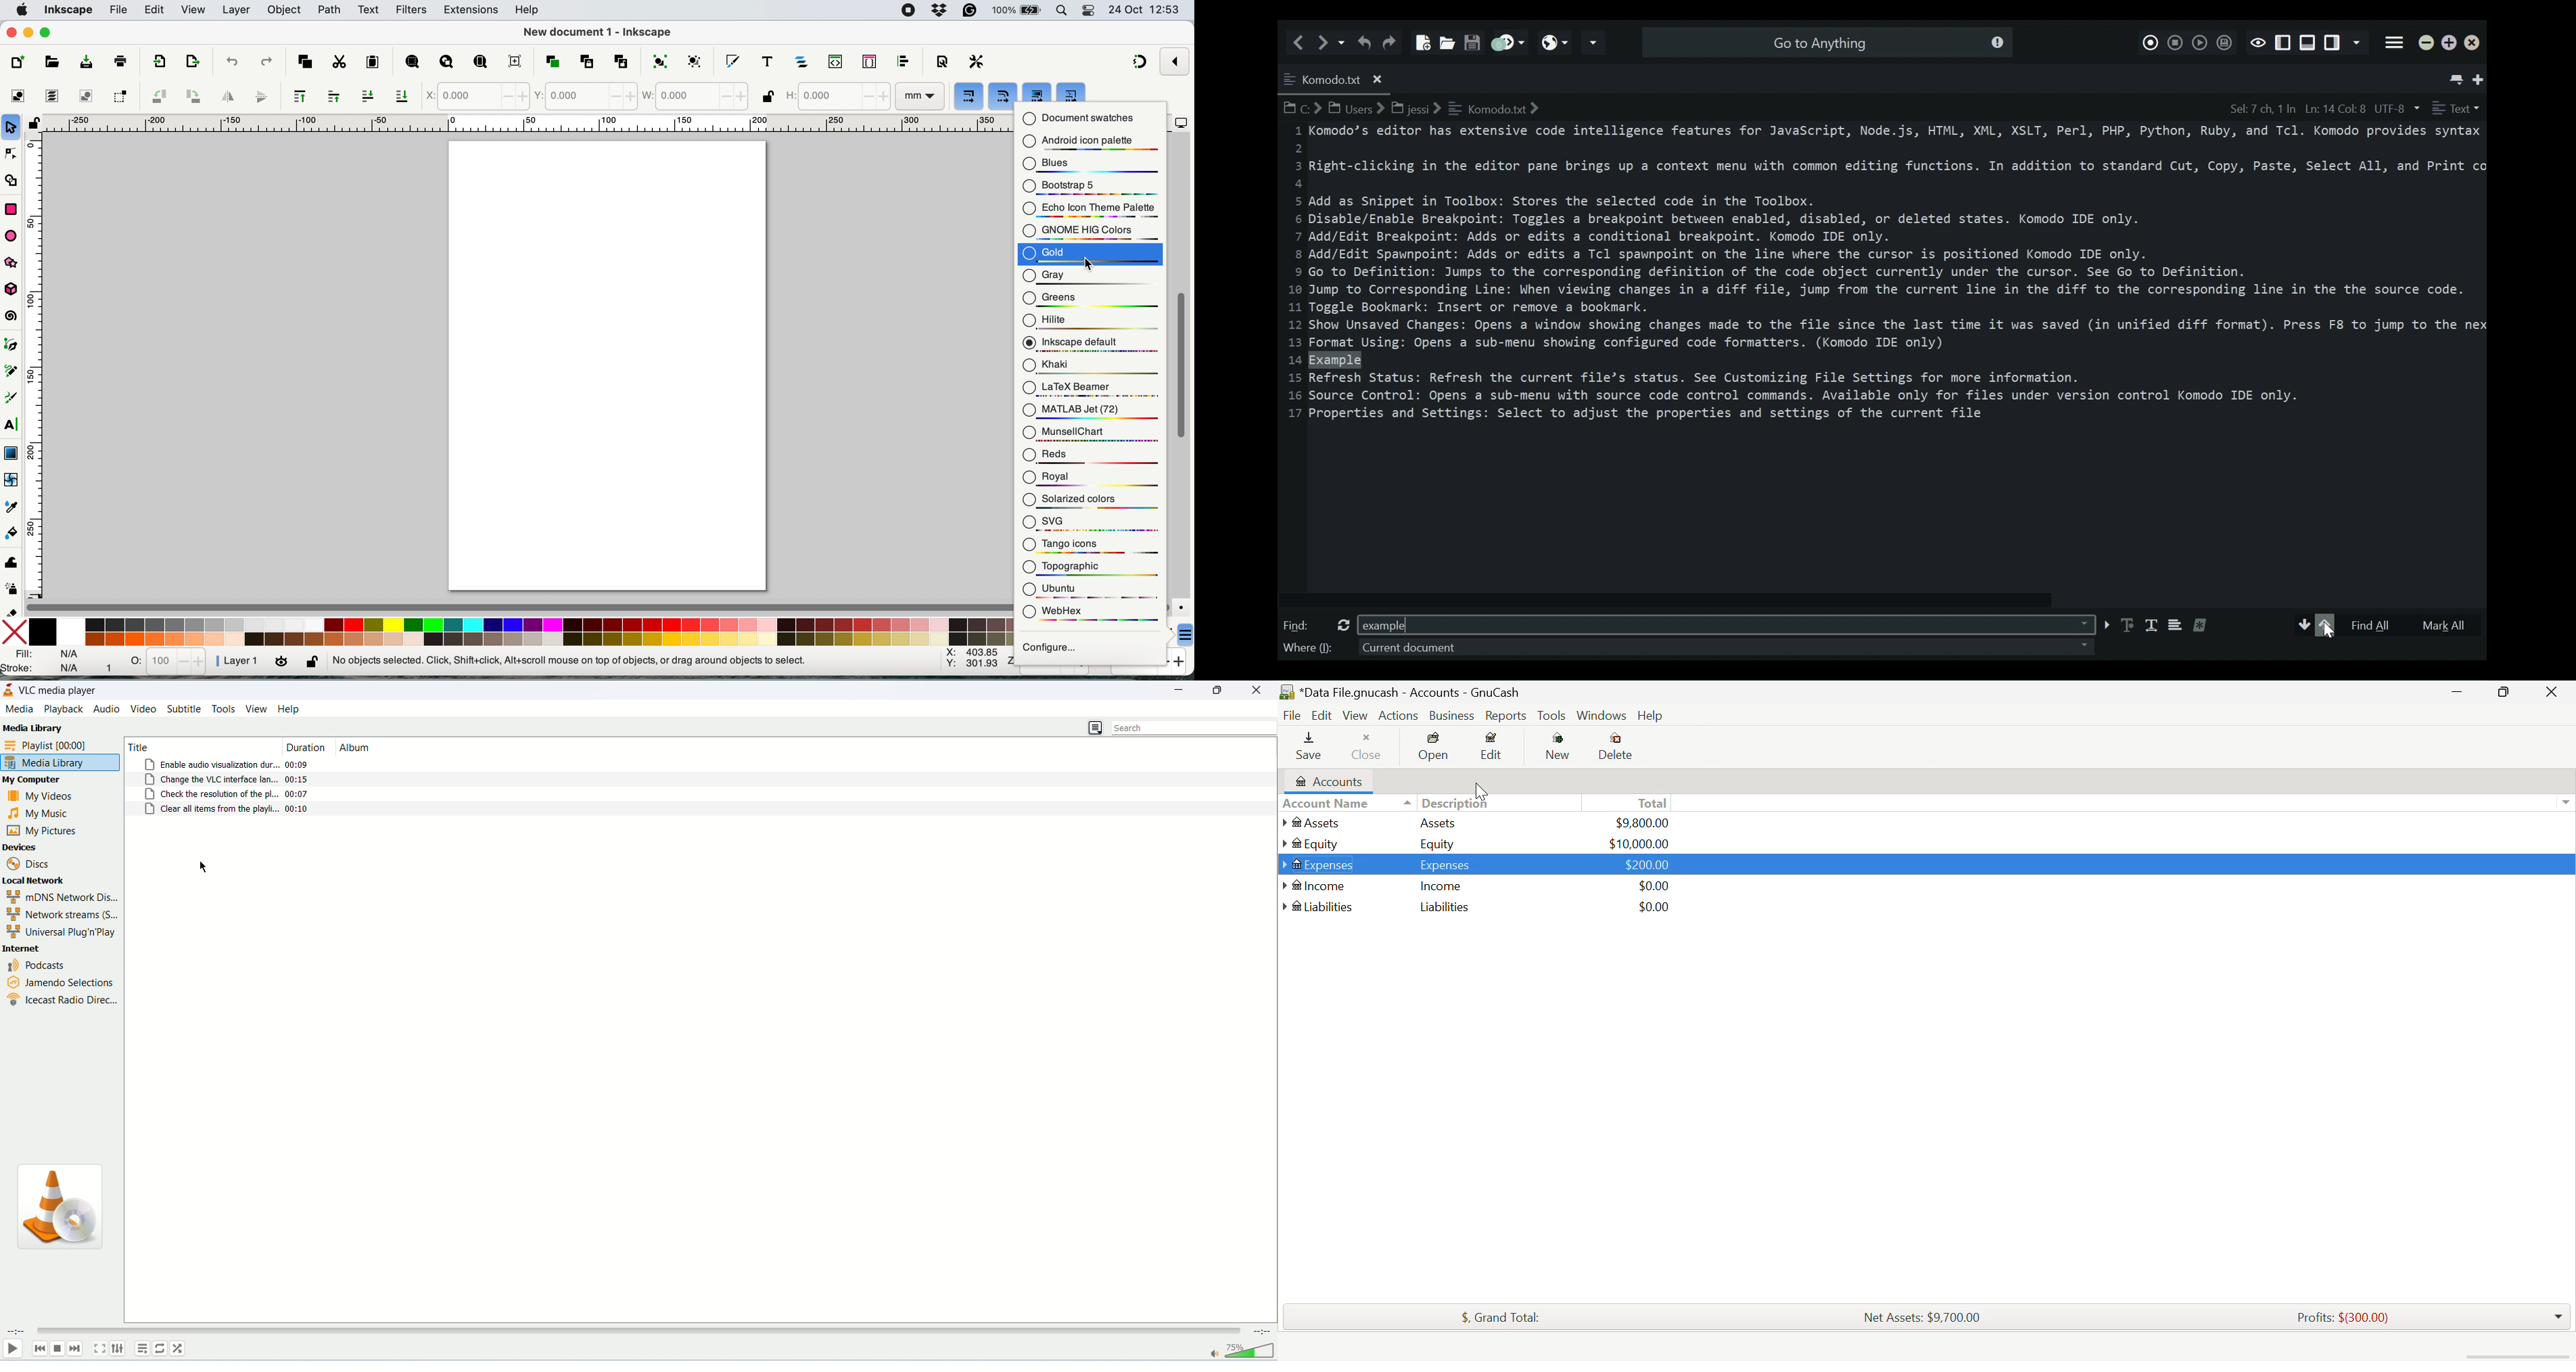  Describe the element at coordinates (194, 96) in the screenshot. I see `object rotate 90` at that location.